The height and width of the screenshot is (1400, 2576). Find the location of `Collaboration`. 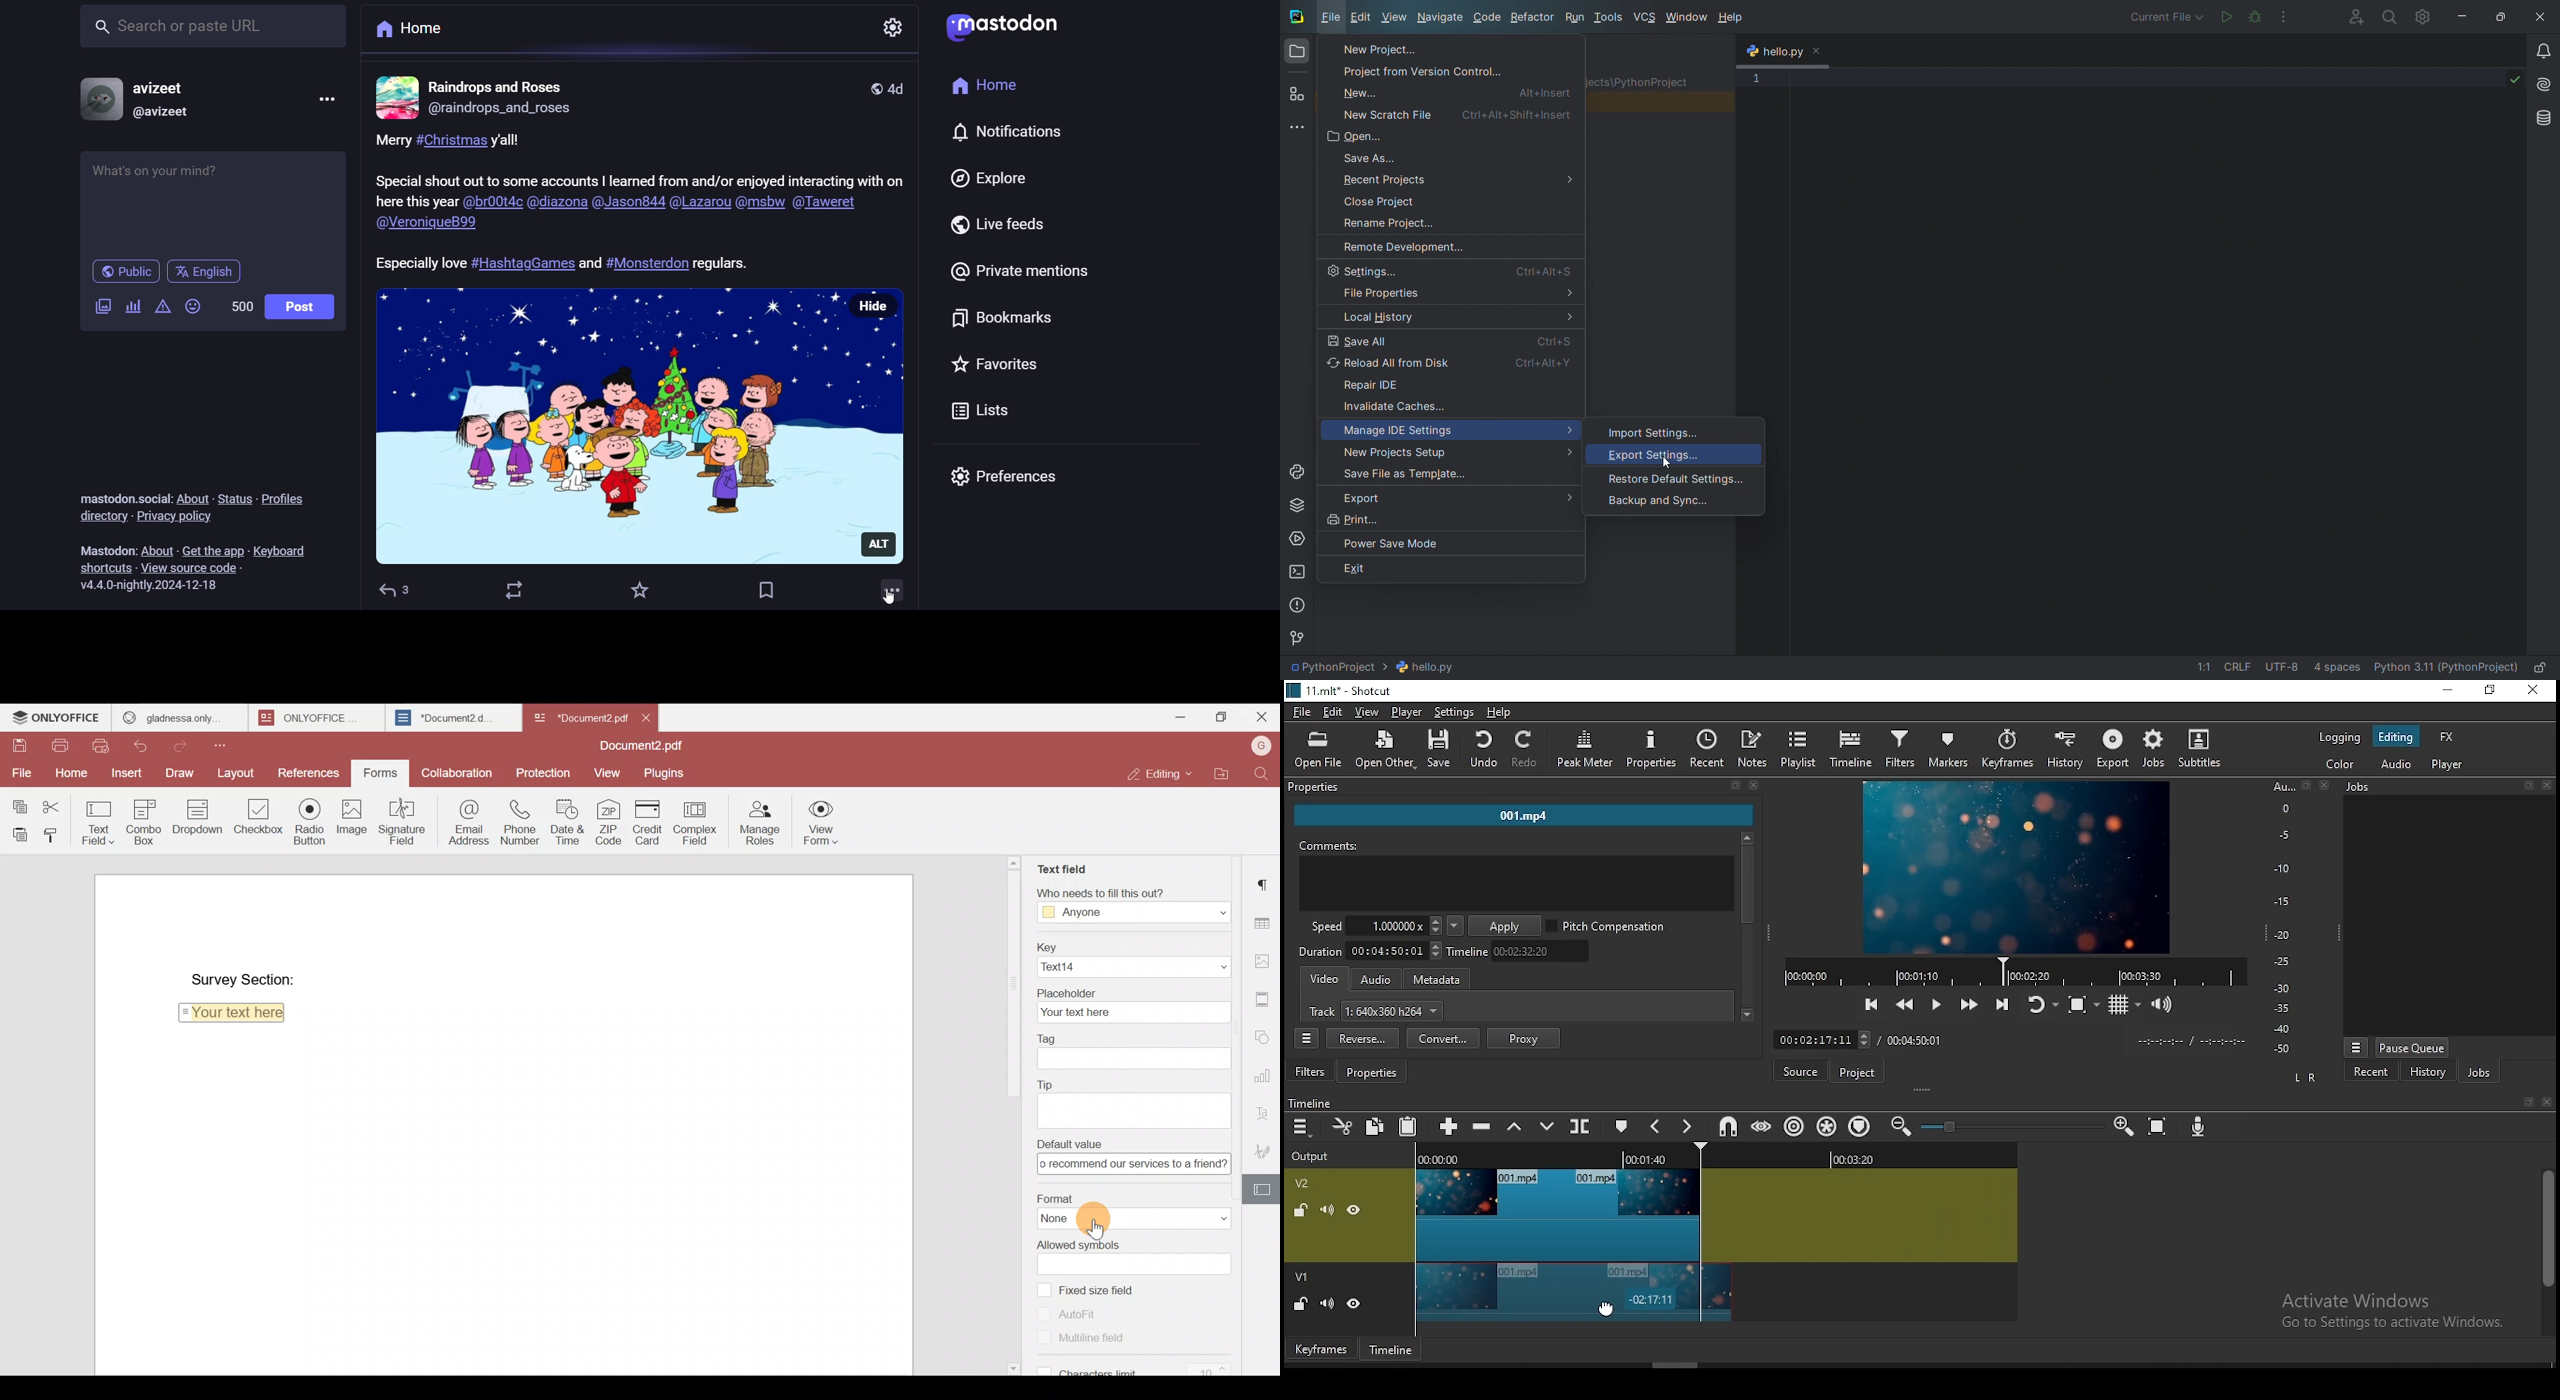

Collaboration is located at coordinates (459, 775).